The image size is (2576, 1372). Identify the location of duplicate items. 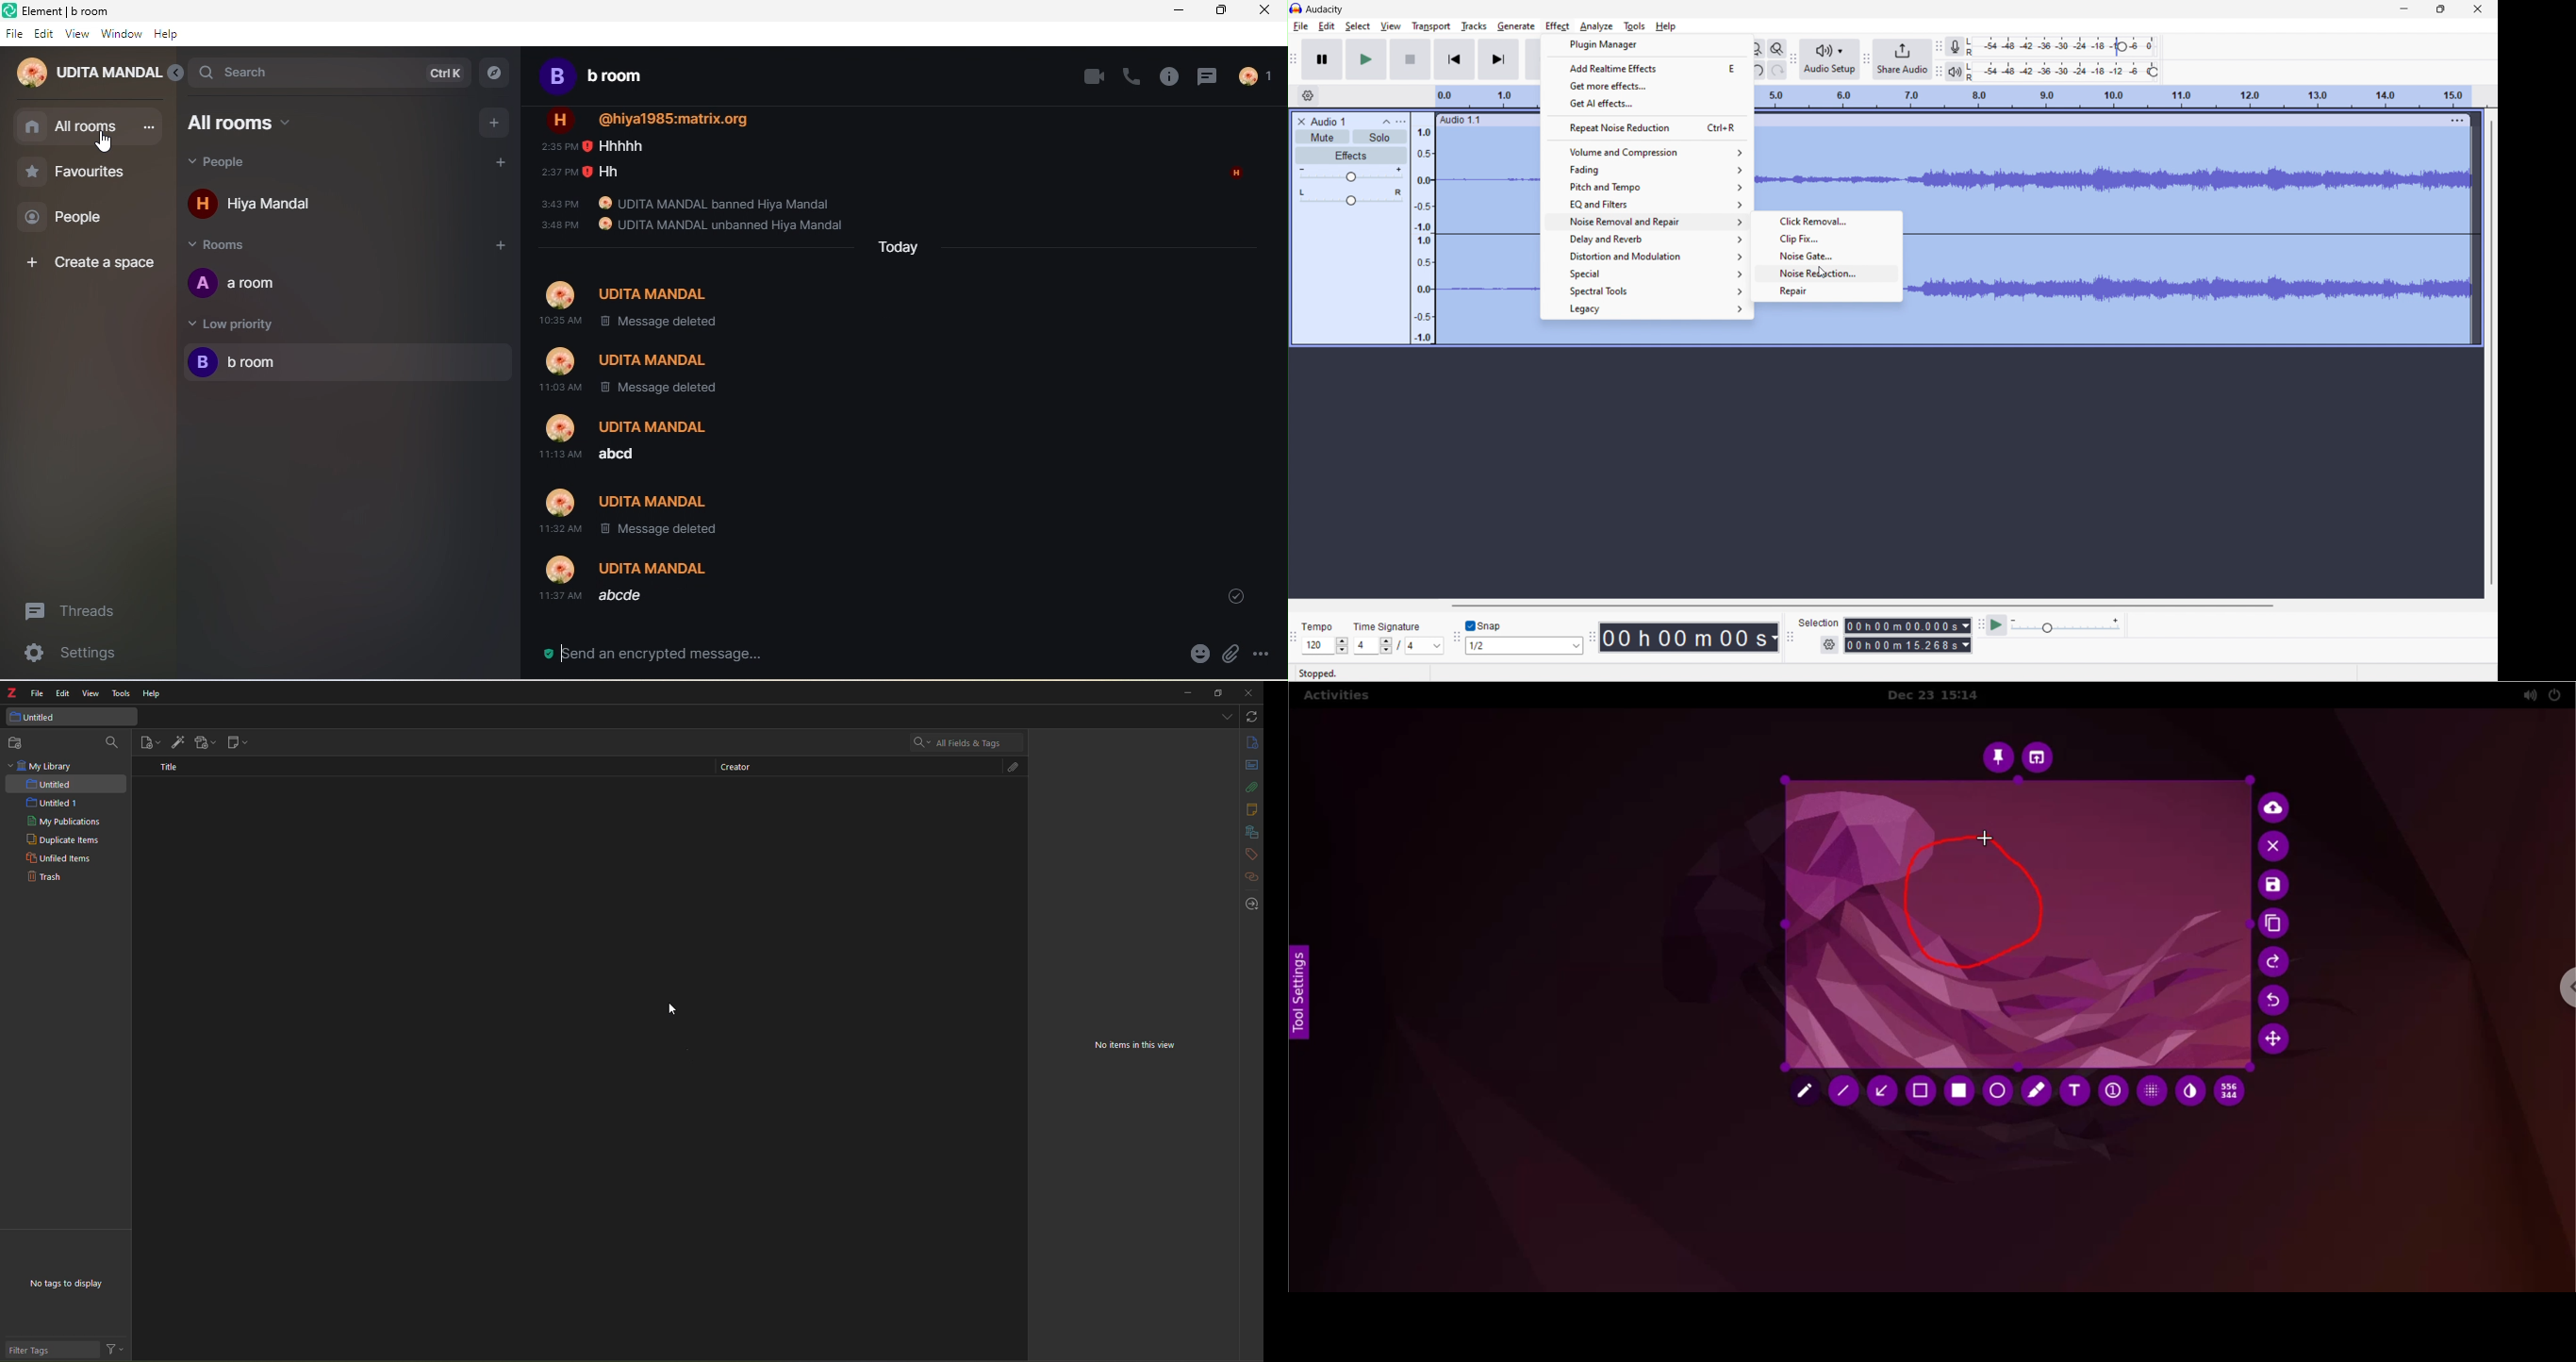
(60, 841).